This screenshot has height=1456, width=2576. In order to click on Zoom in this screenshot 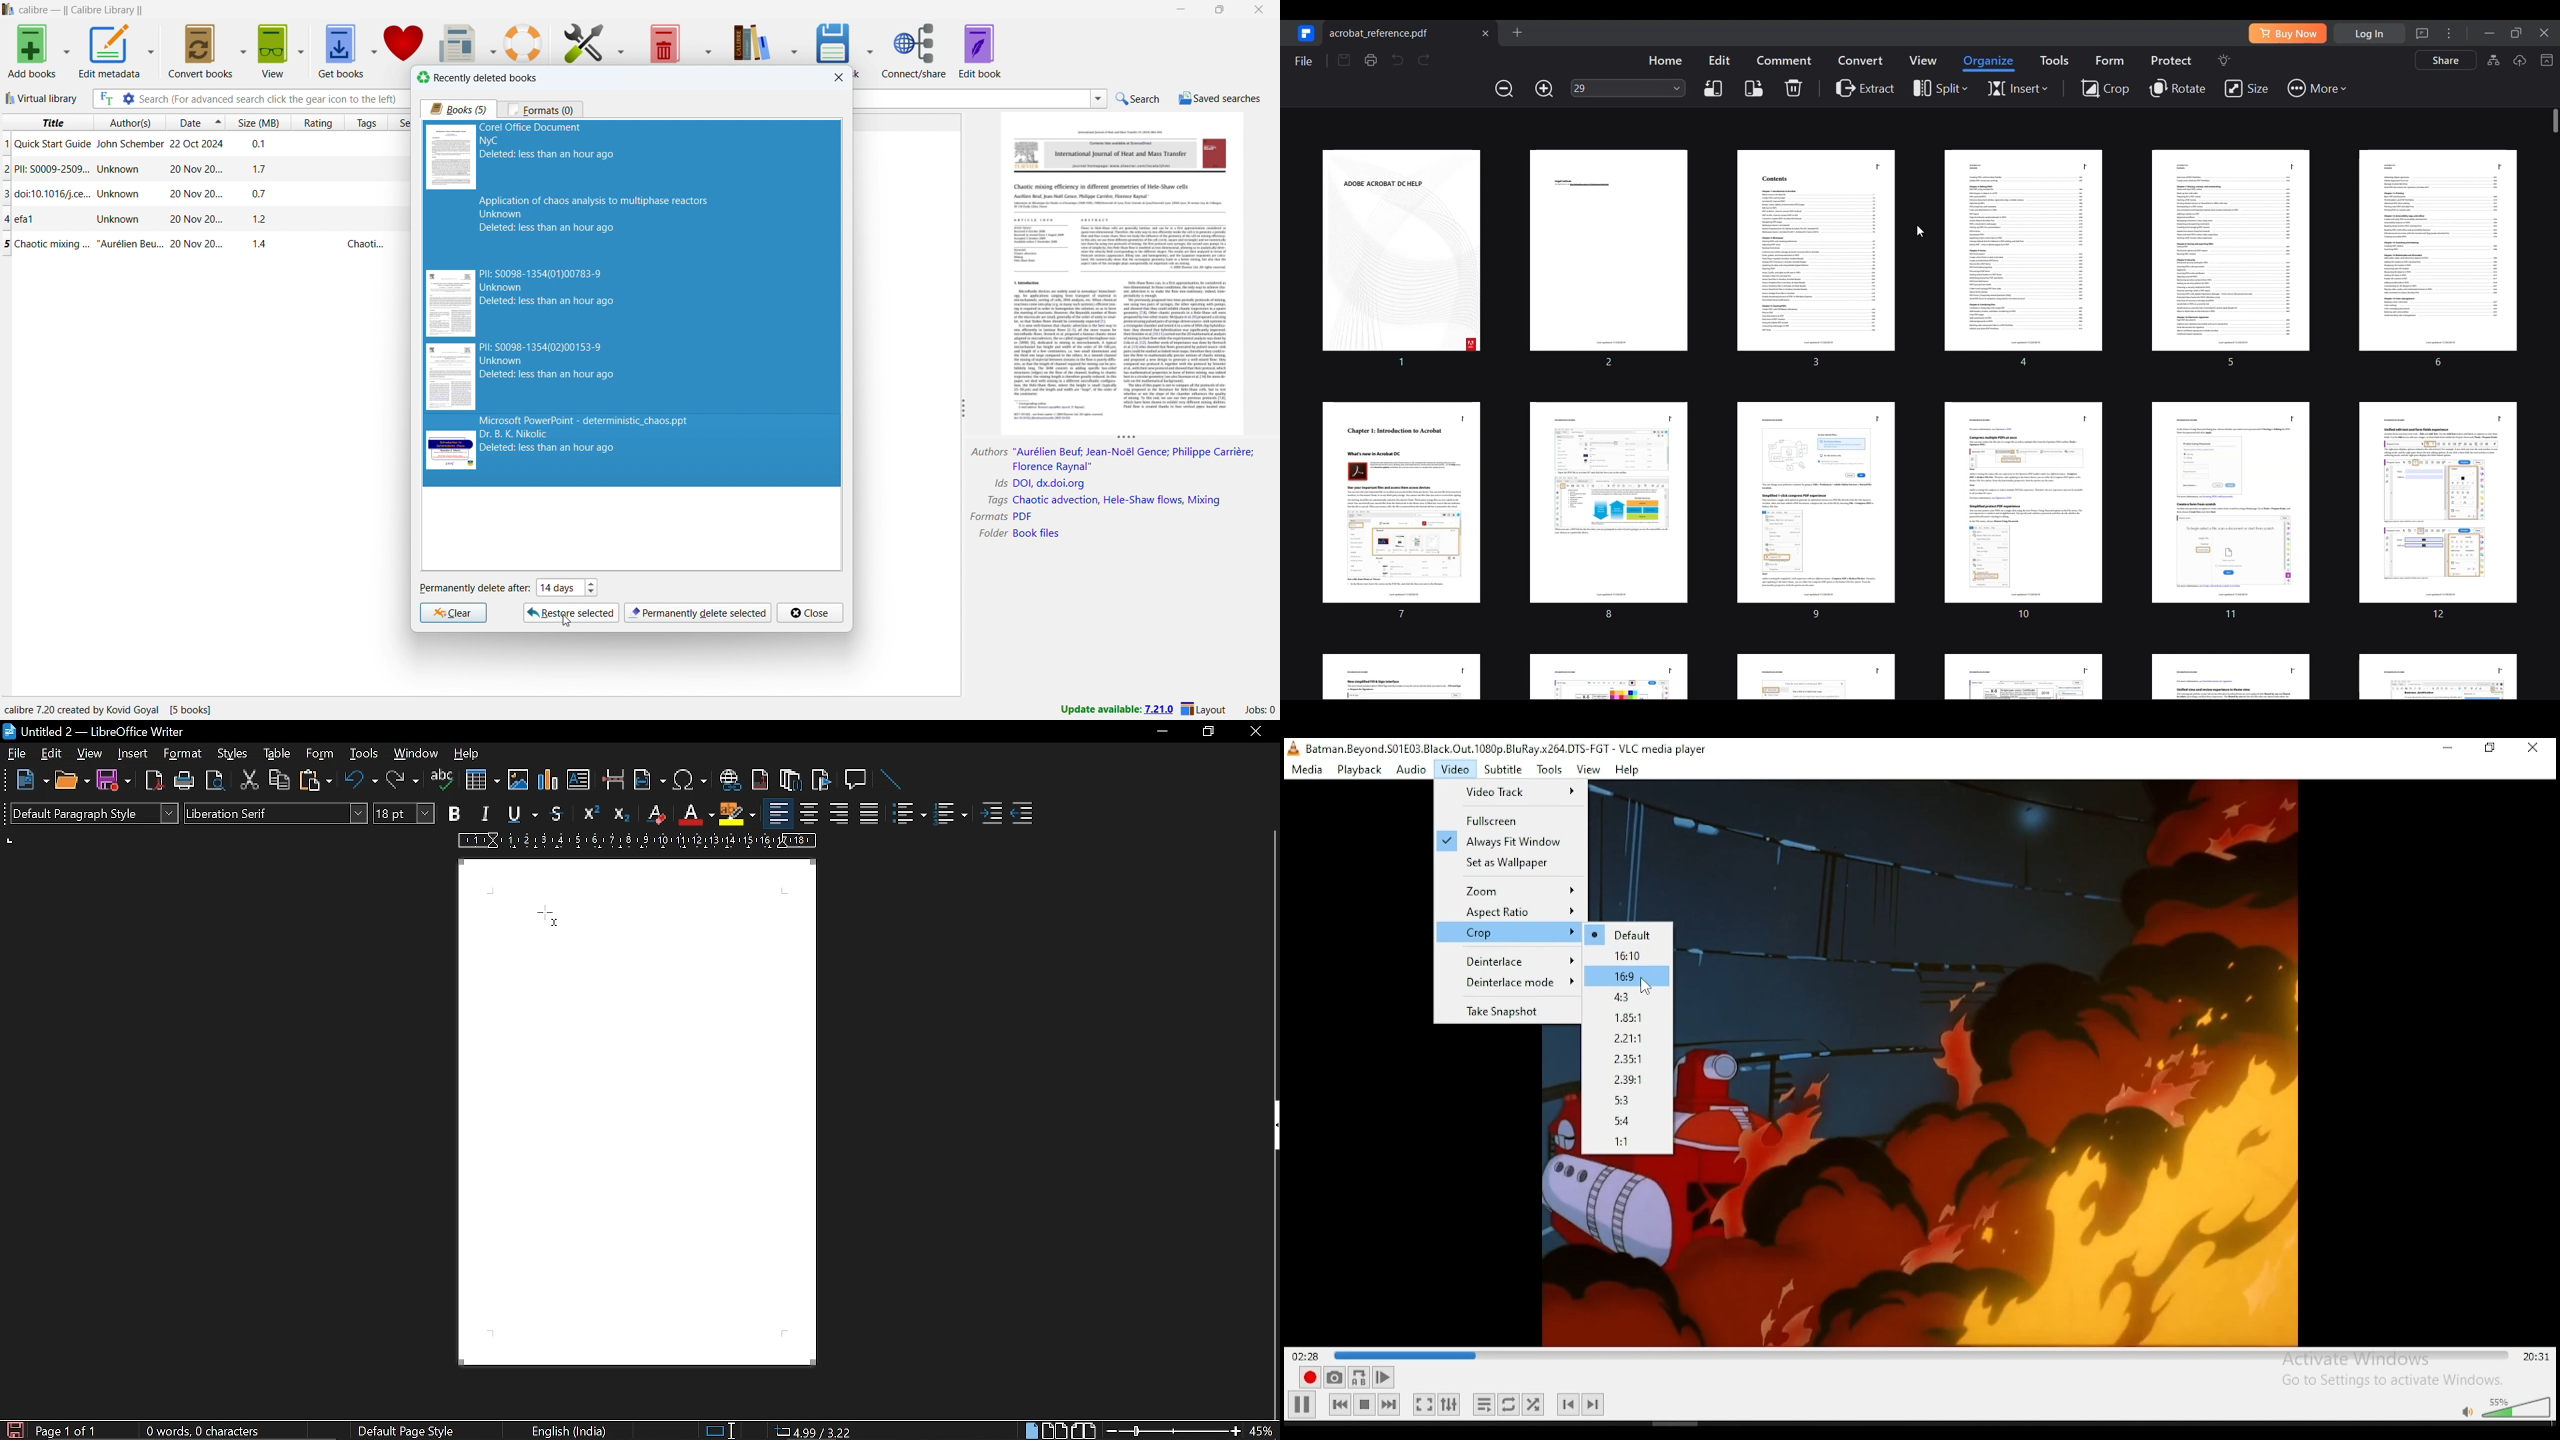, I will do `click(1510, 891)`.